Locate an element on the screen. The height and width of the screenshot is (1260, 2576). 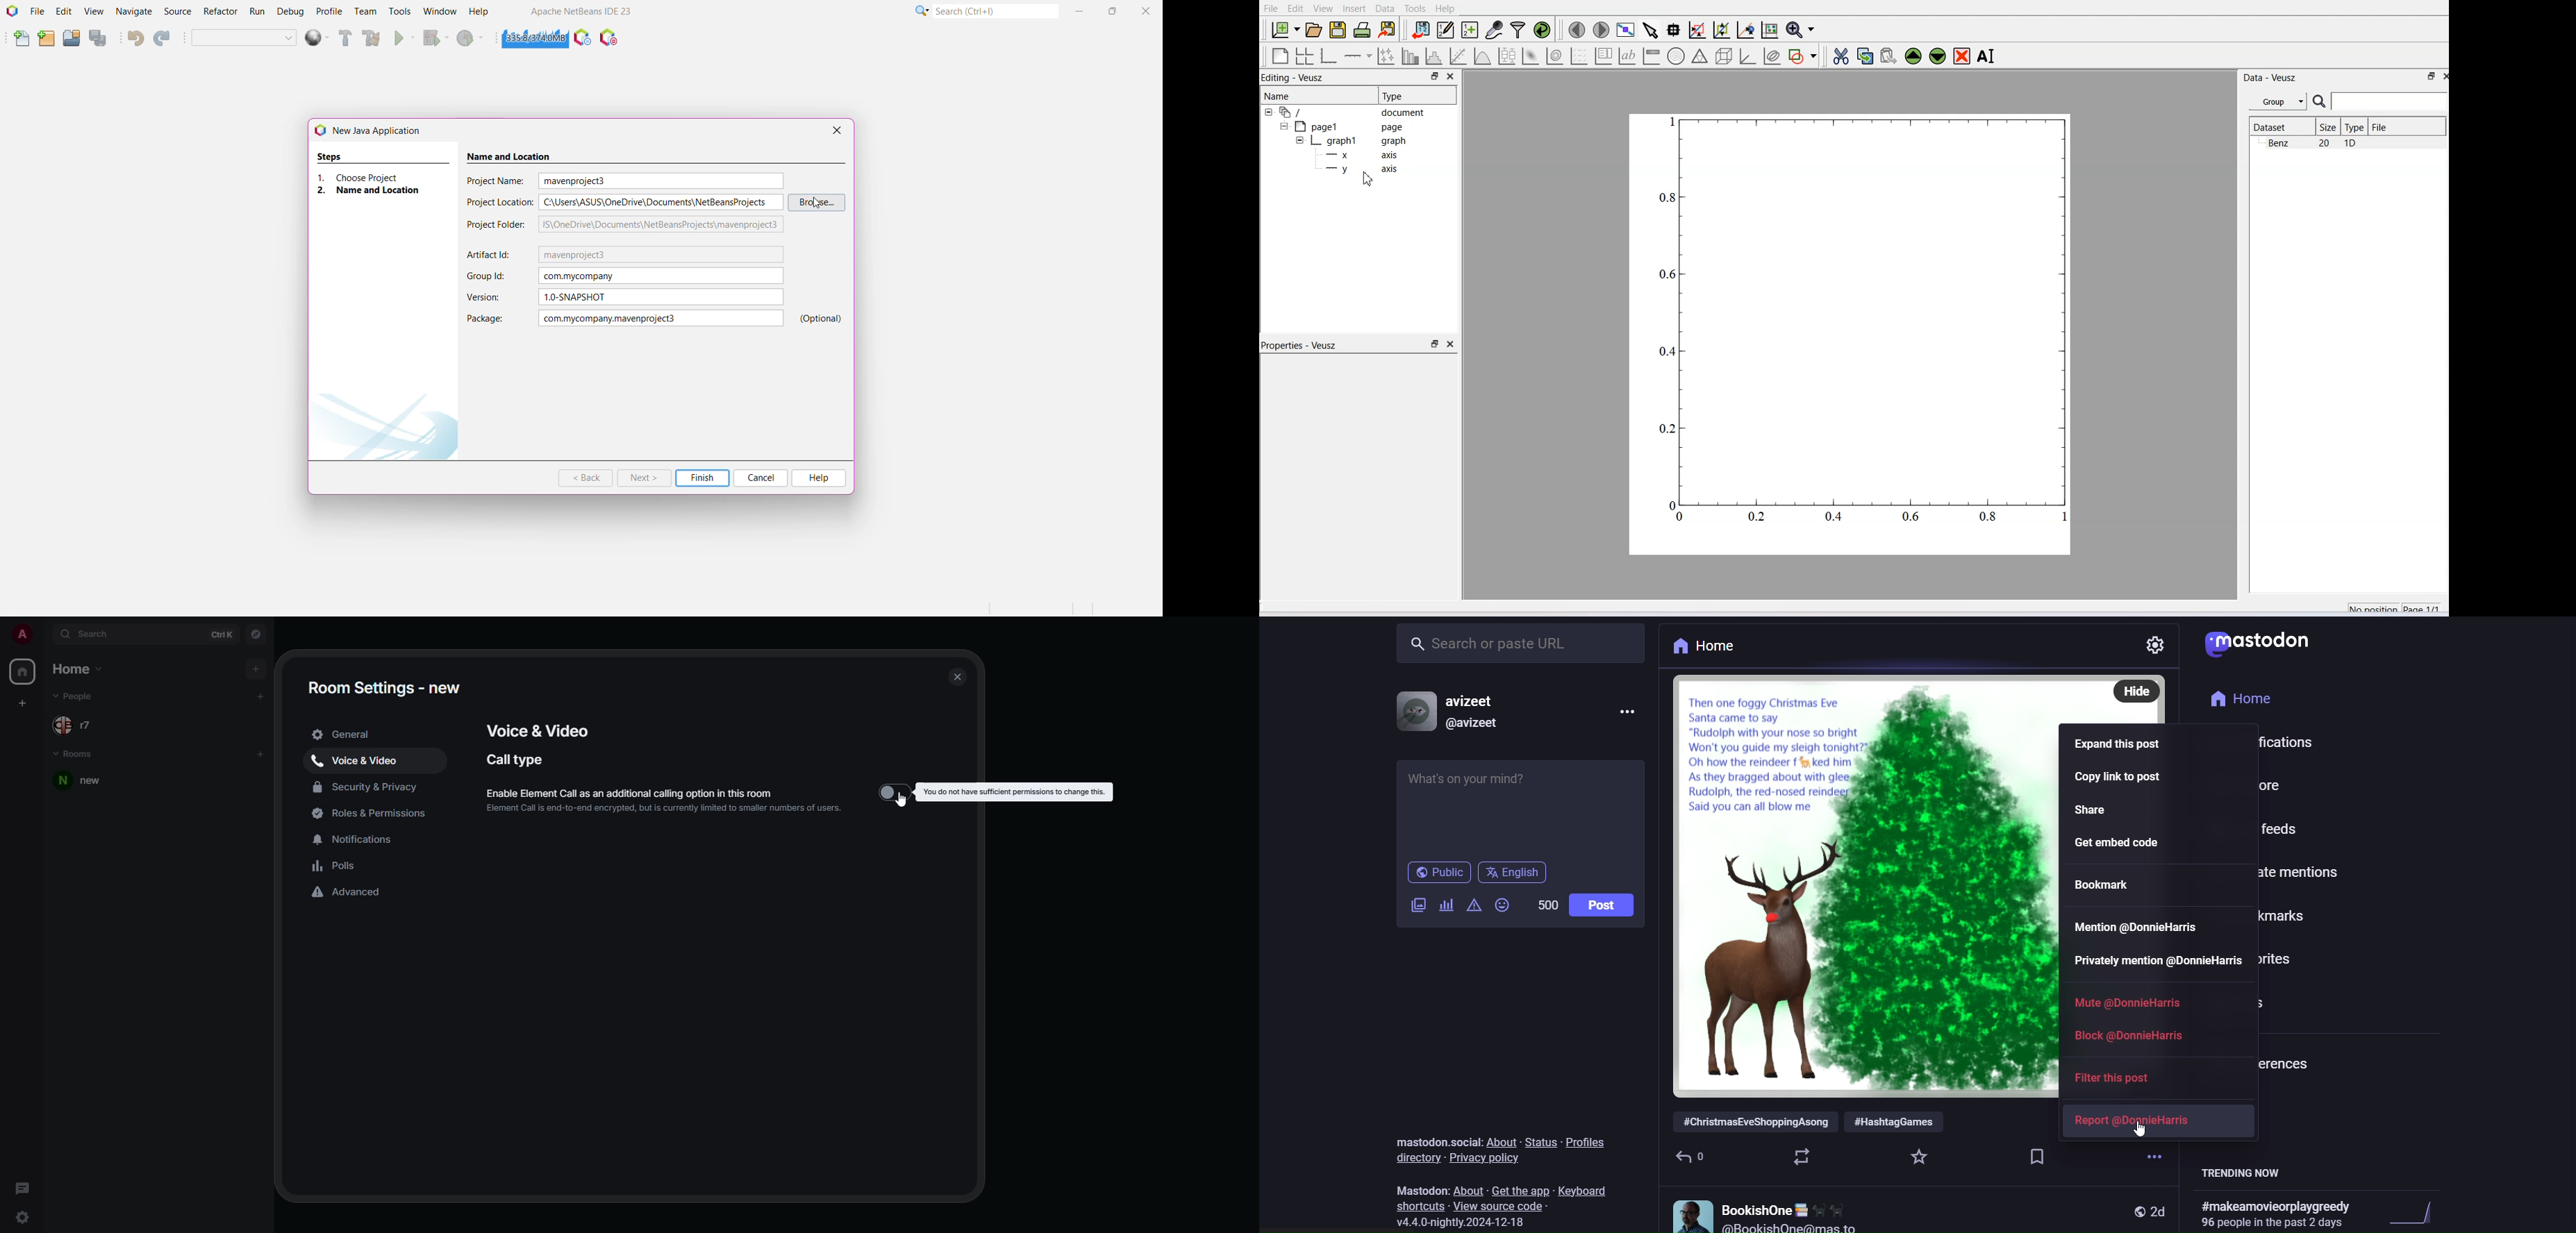
Benz 20 10  is located at coordinates (2313, 143).